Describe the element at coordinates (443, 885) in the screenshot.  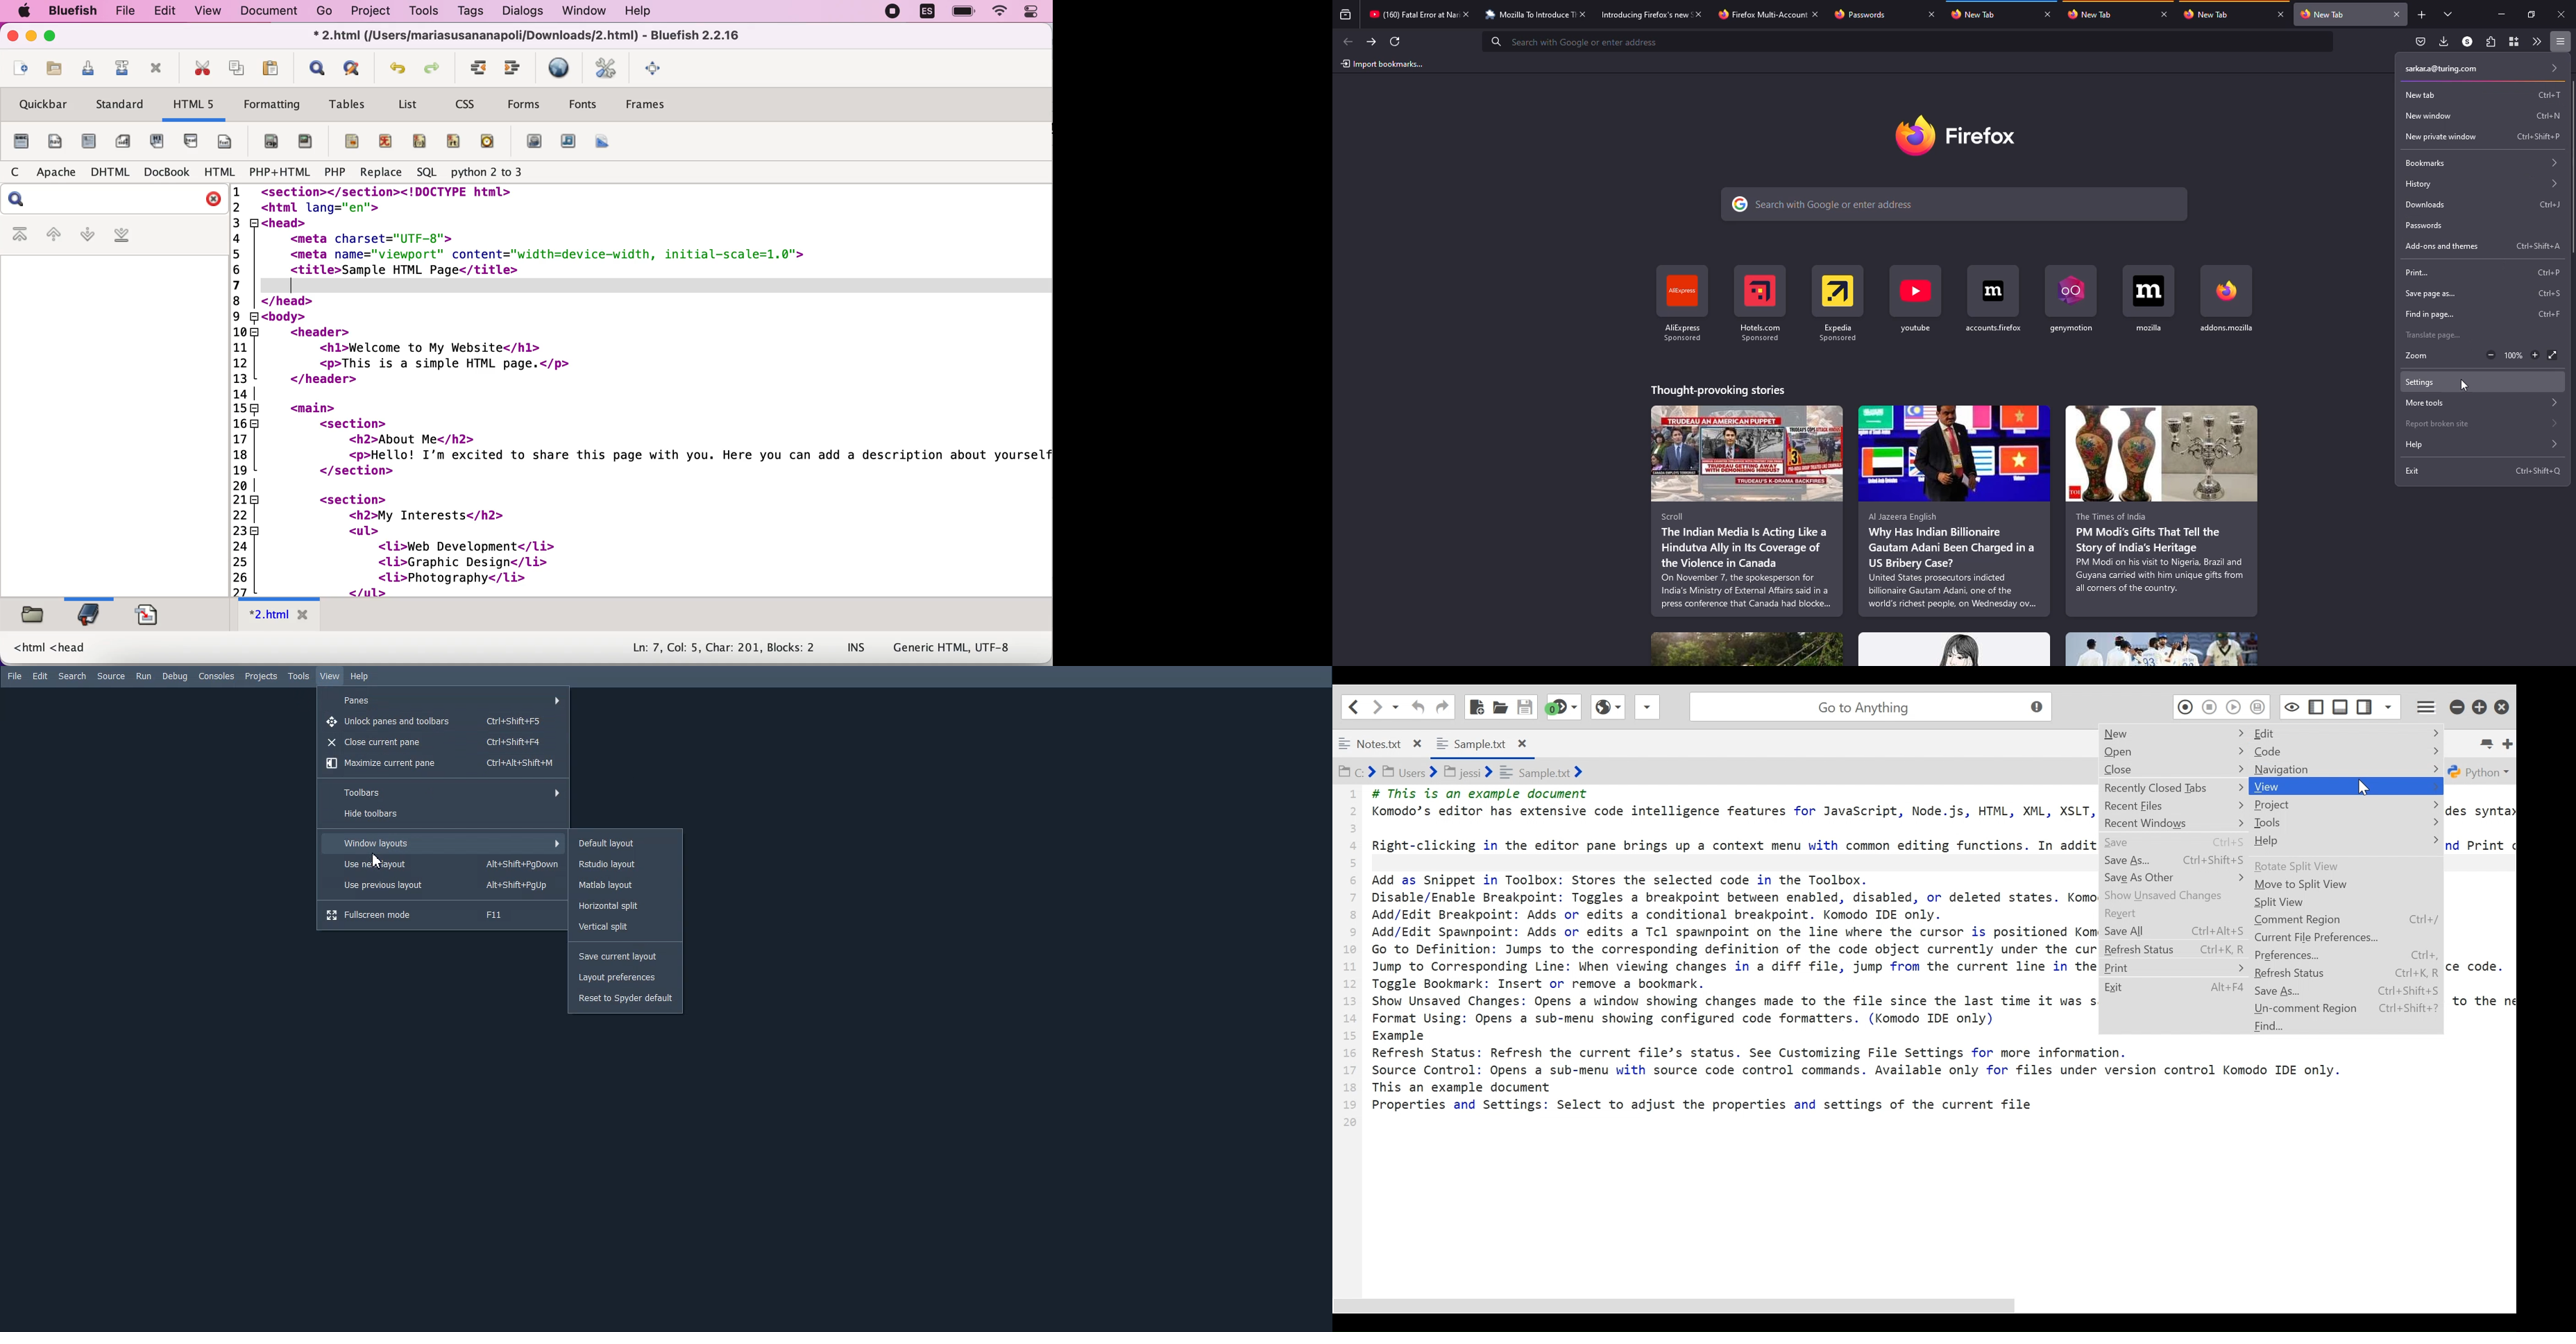
I see `Use previous layout` at that location.